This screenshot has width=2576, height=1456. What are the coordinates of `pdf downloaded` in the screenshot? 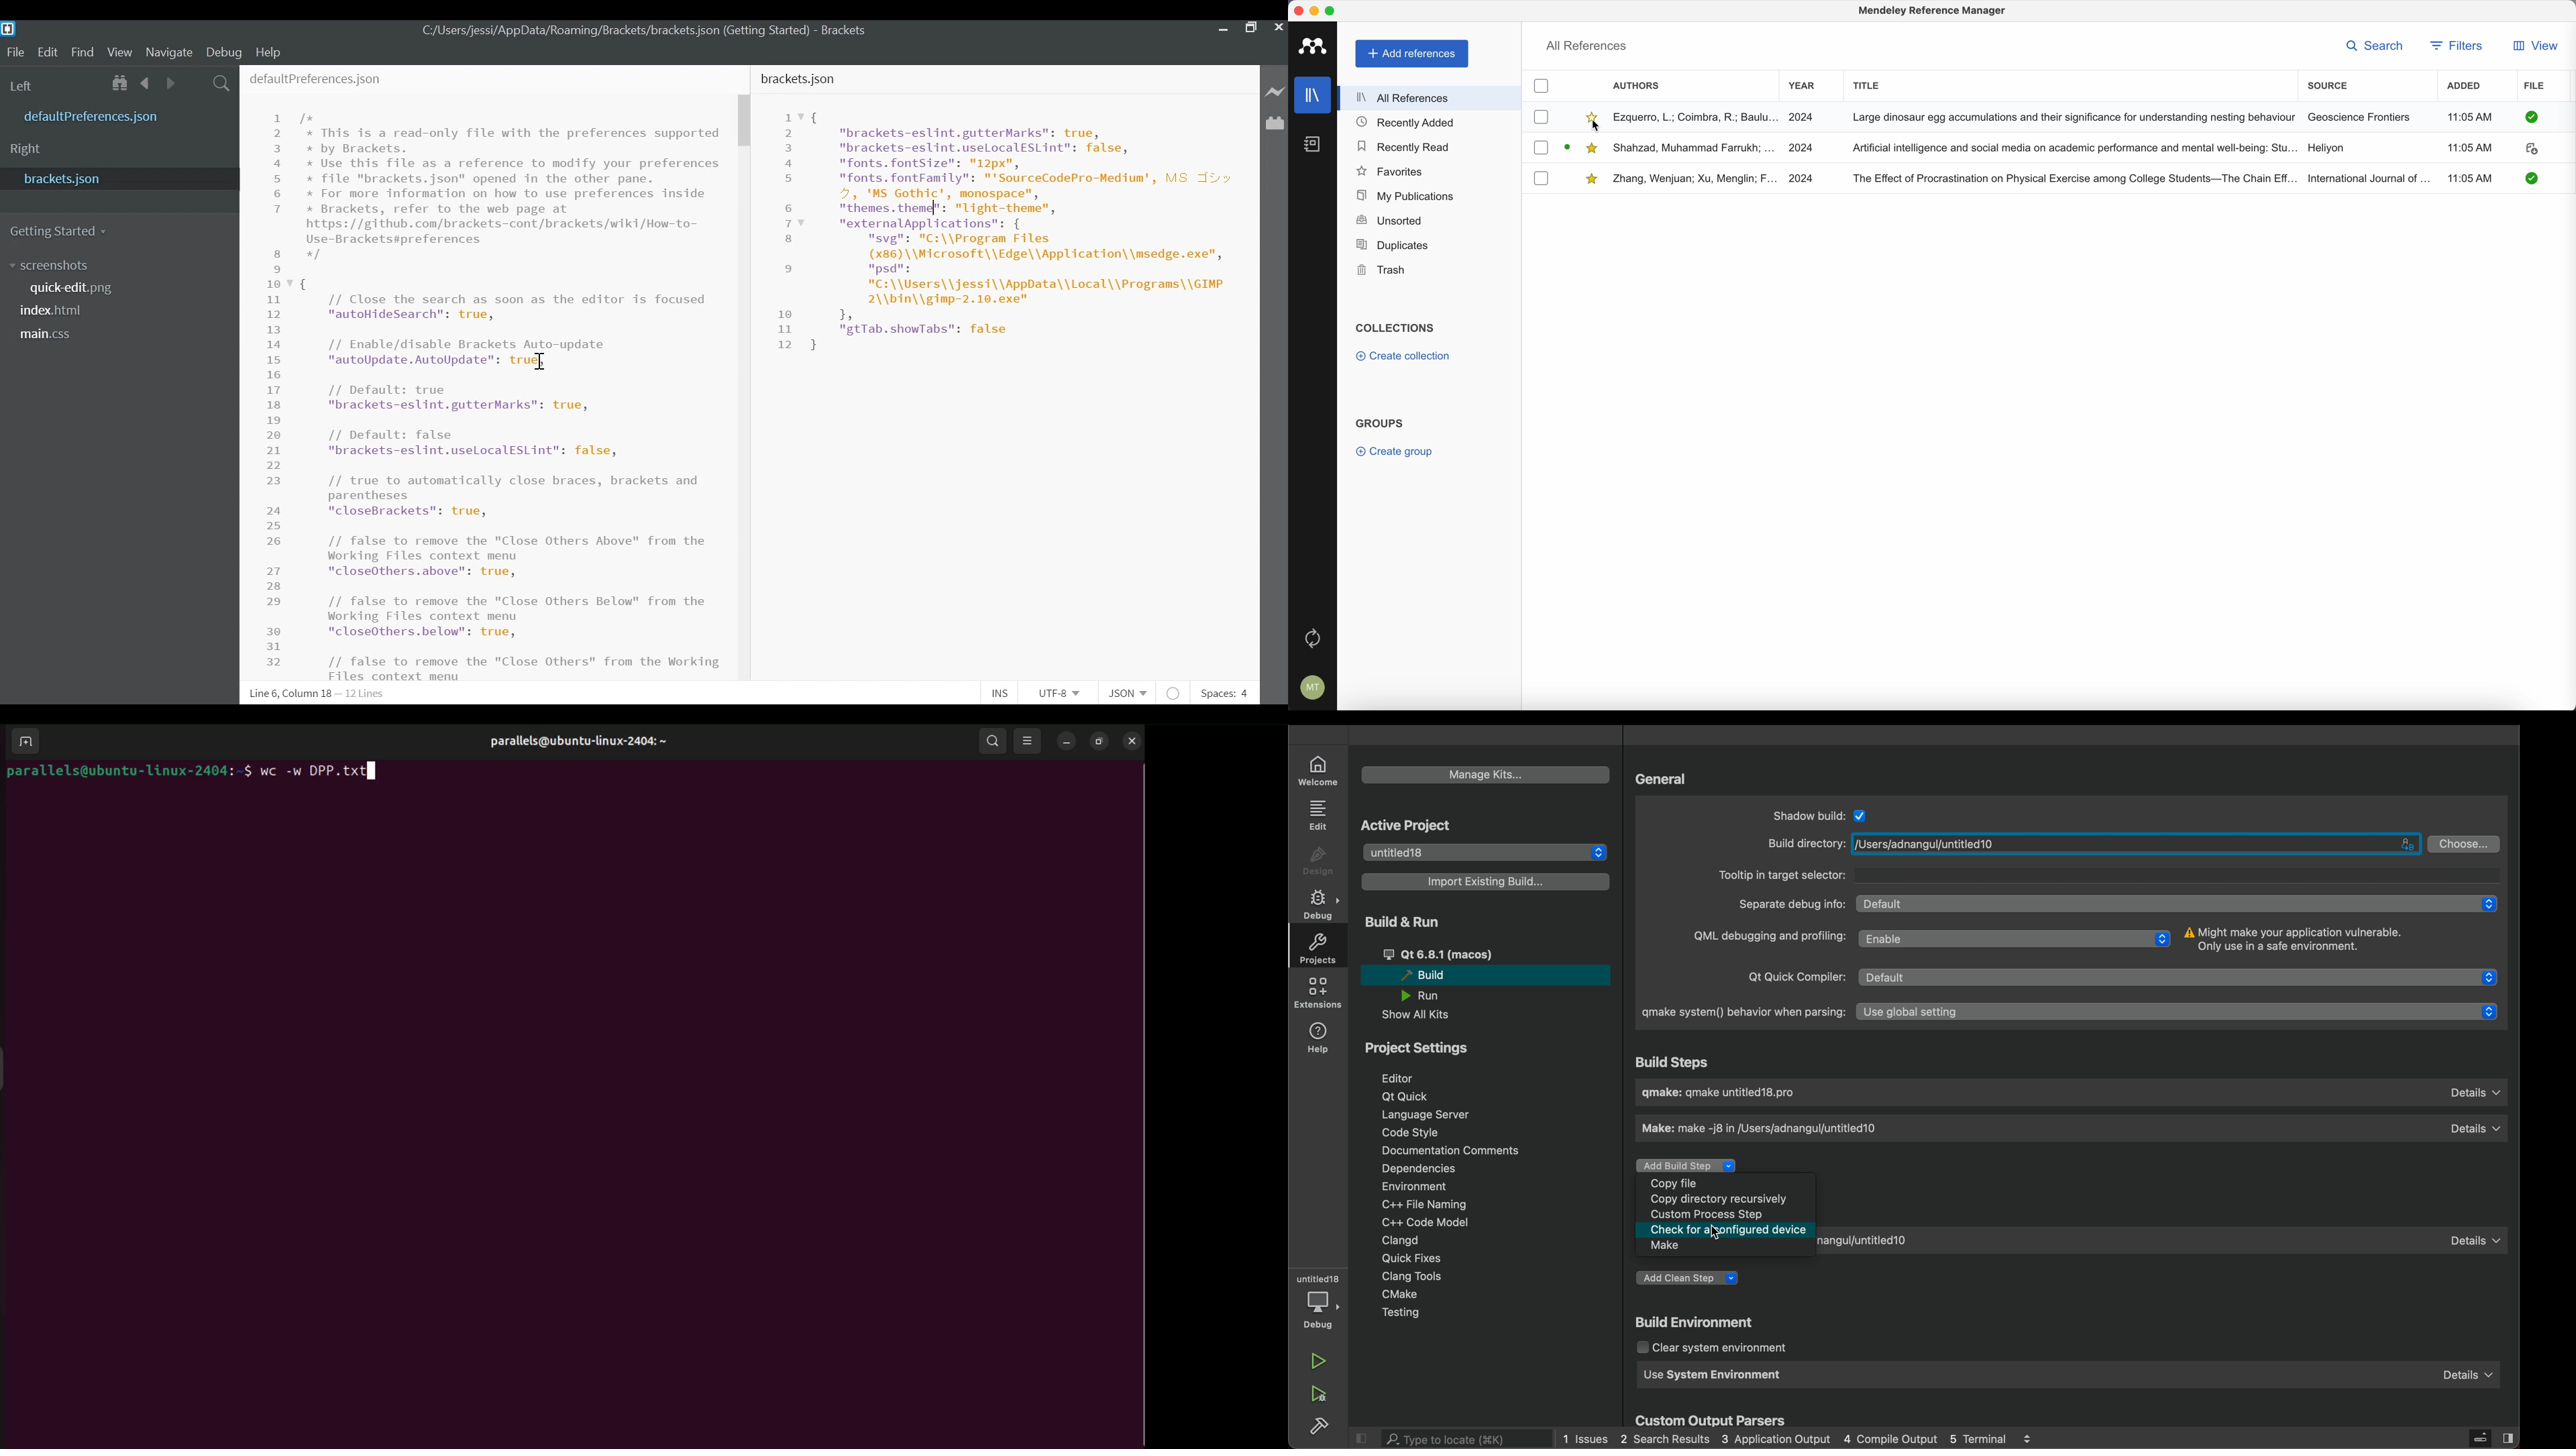 It's located at (2530, 117).